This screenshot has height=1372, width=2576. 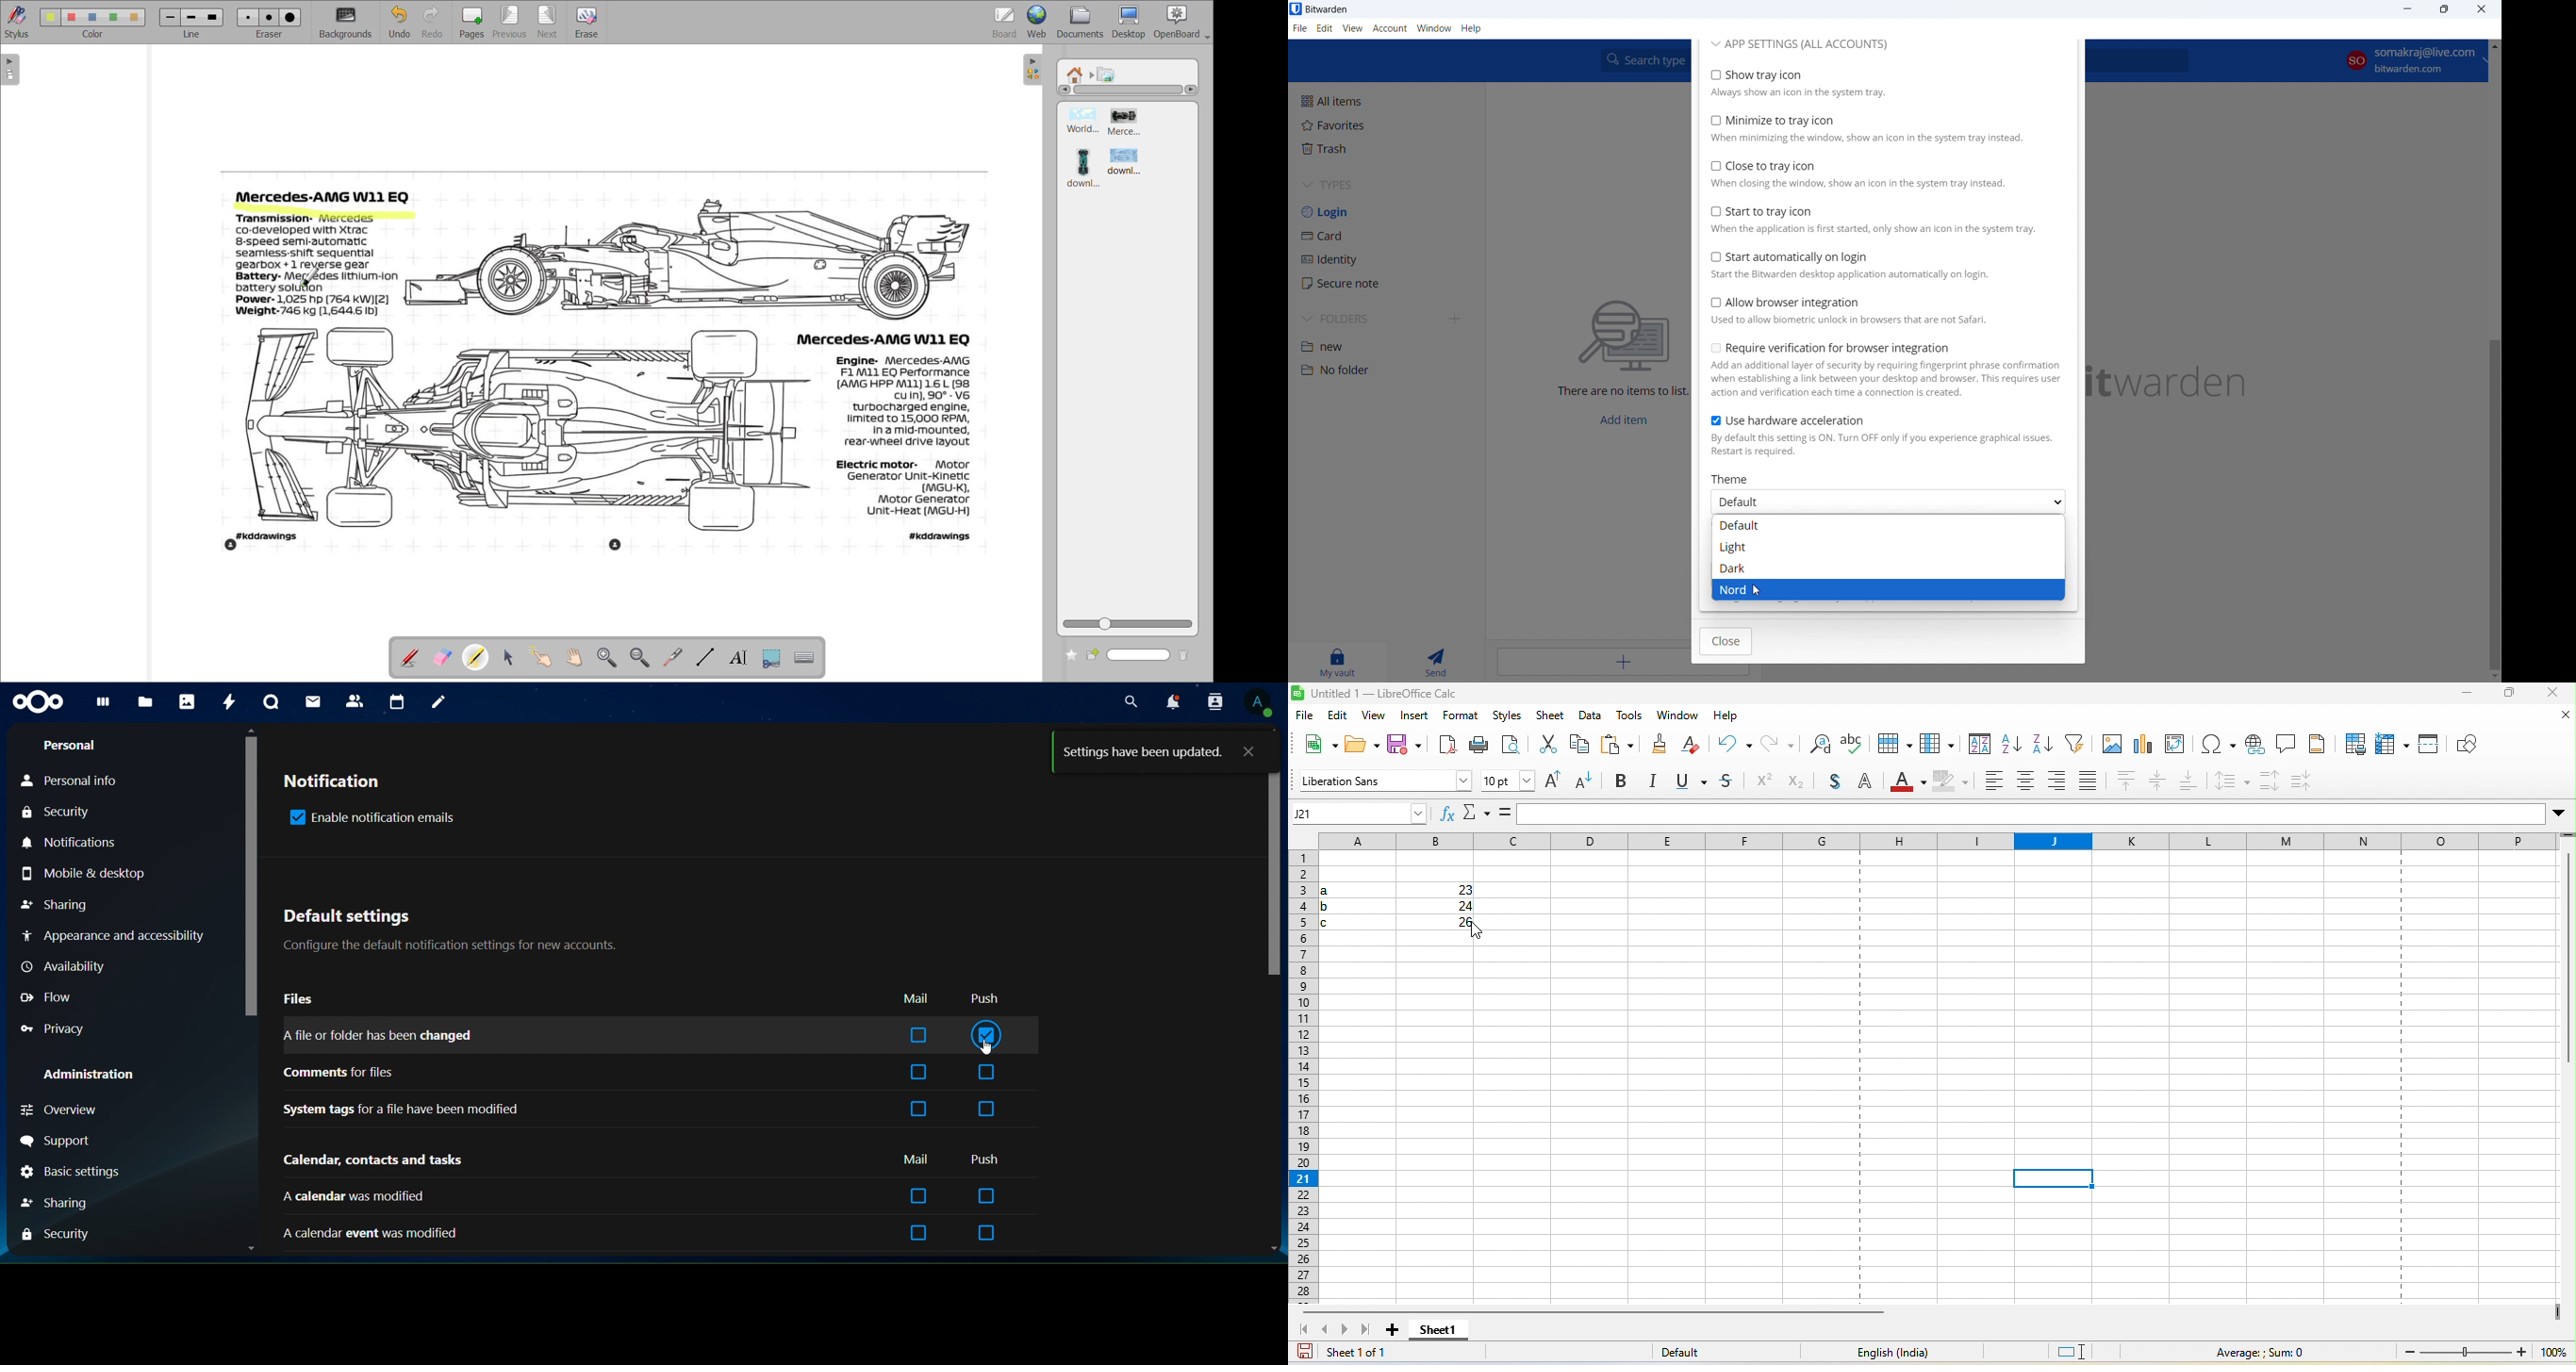 I want to click on default, so click(x=1888, y=525).